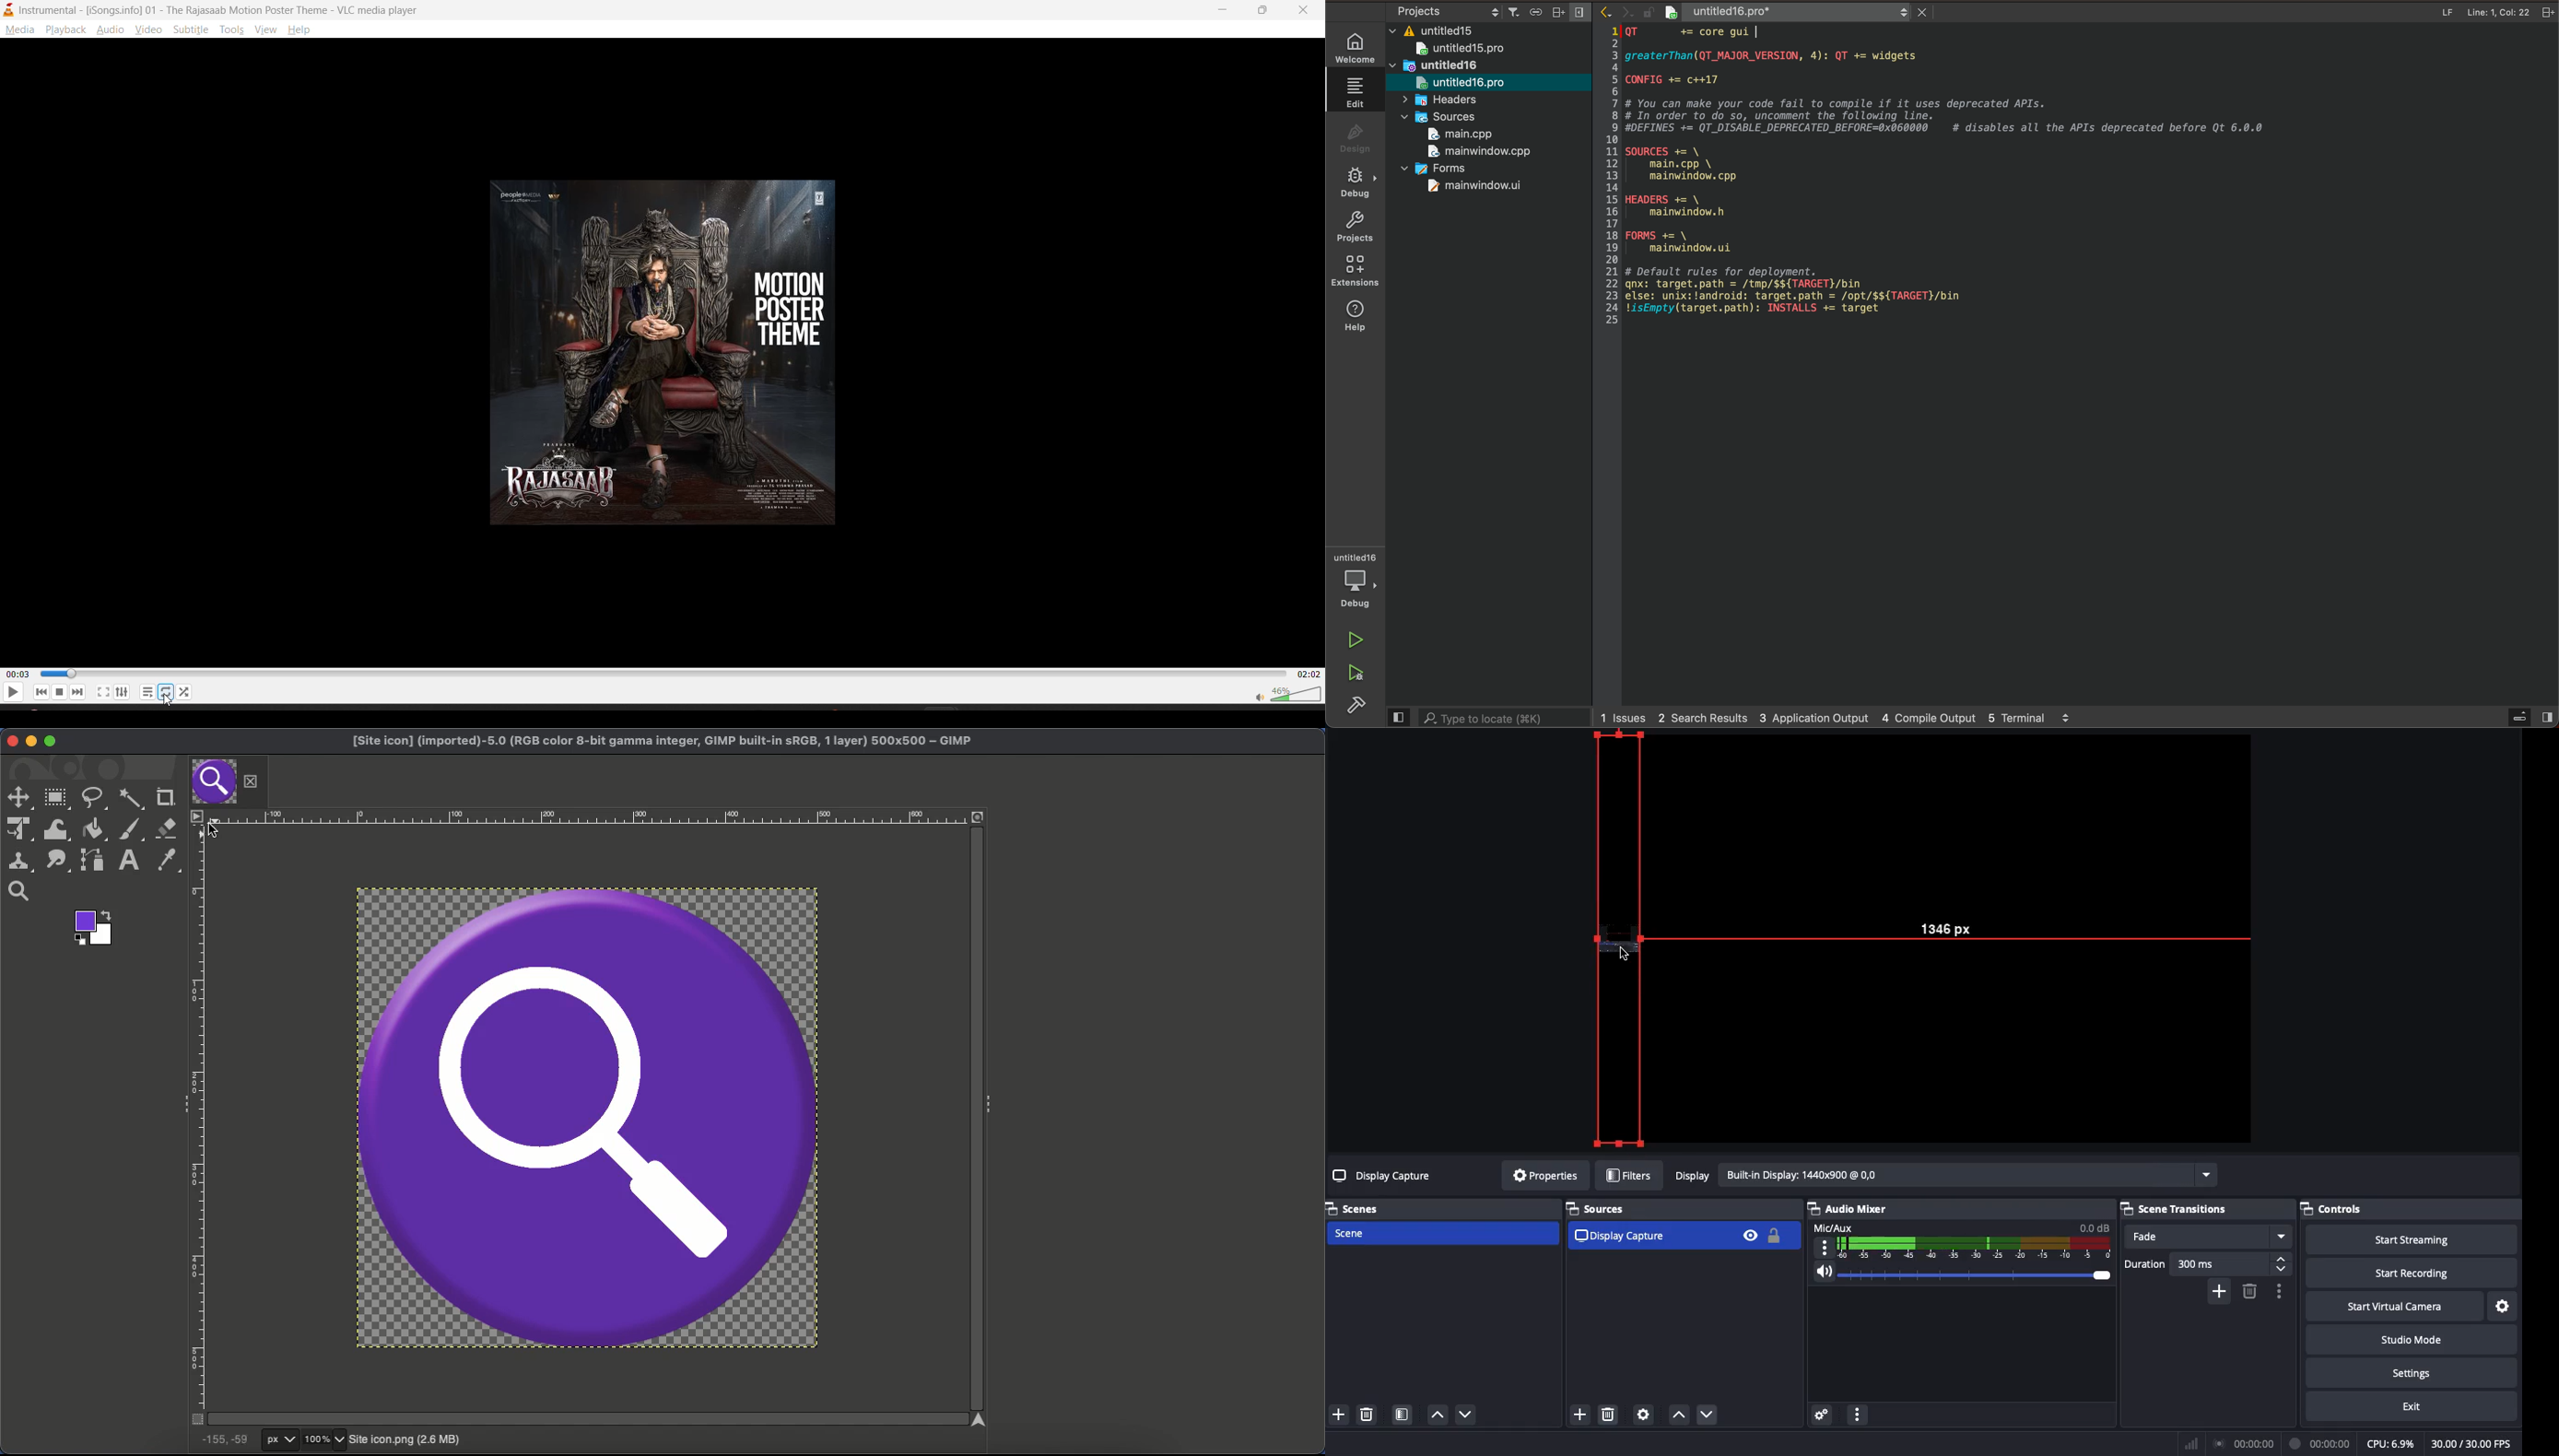 The height and width of the screenshot is (1456, 2576). Describe the element at coordinates (198, 1126) in the screenshot. I see `Ruler` at that location.